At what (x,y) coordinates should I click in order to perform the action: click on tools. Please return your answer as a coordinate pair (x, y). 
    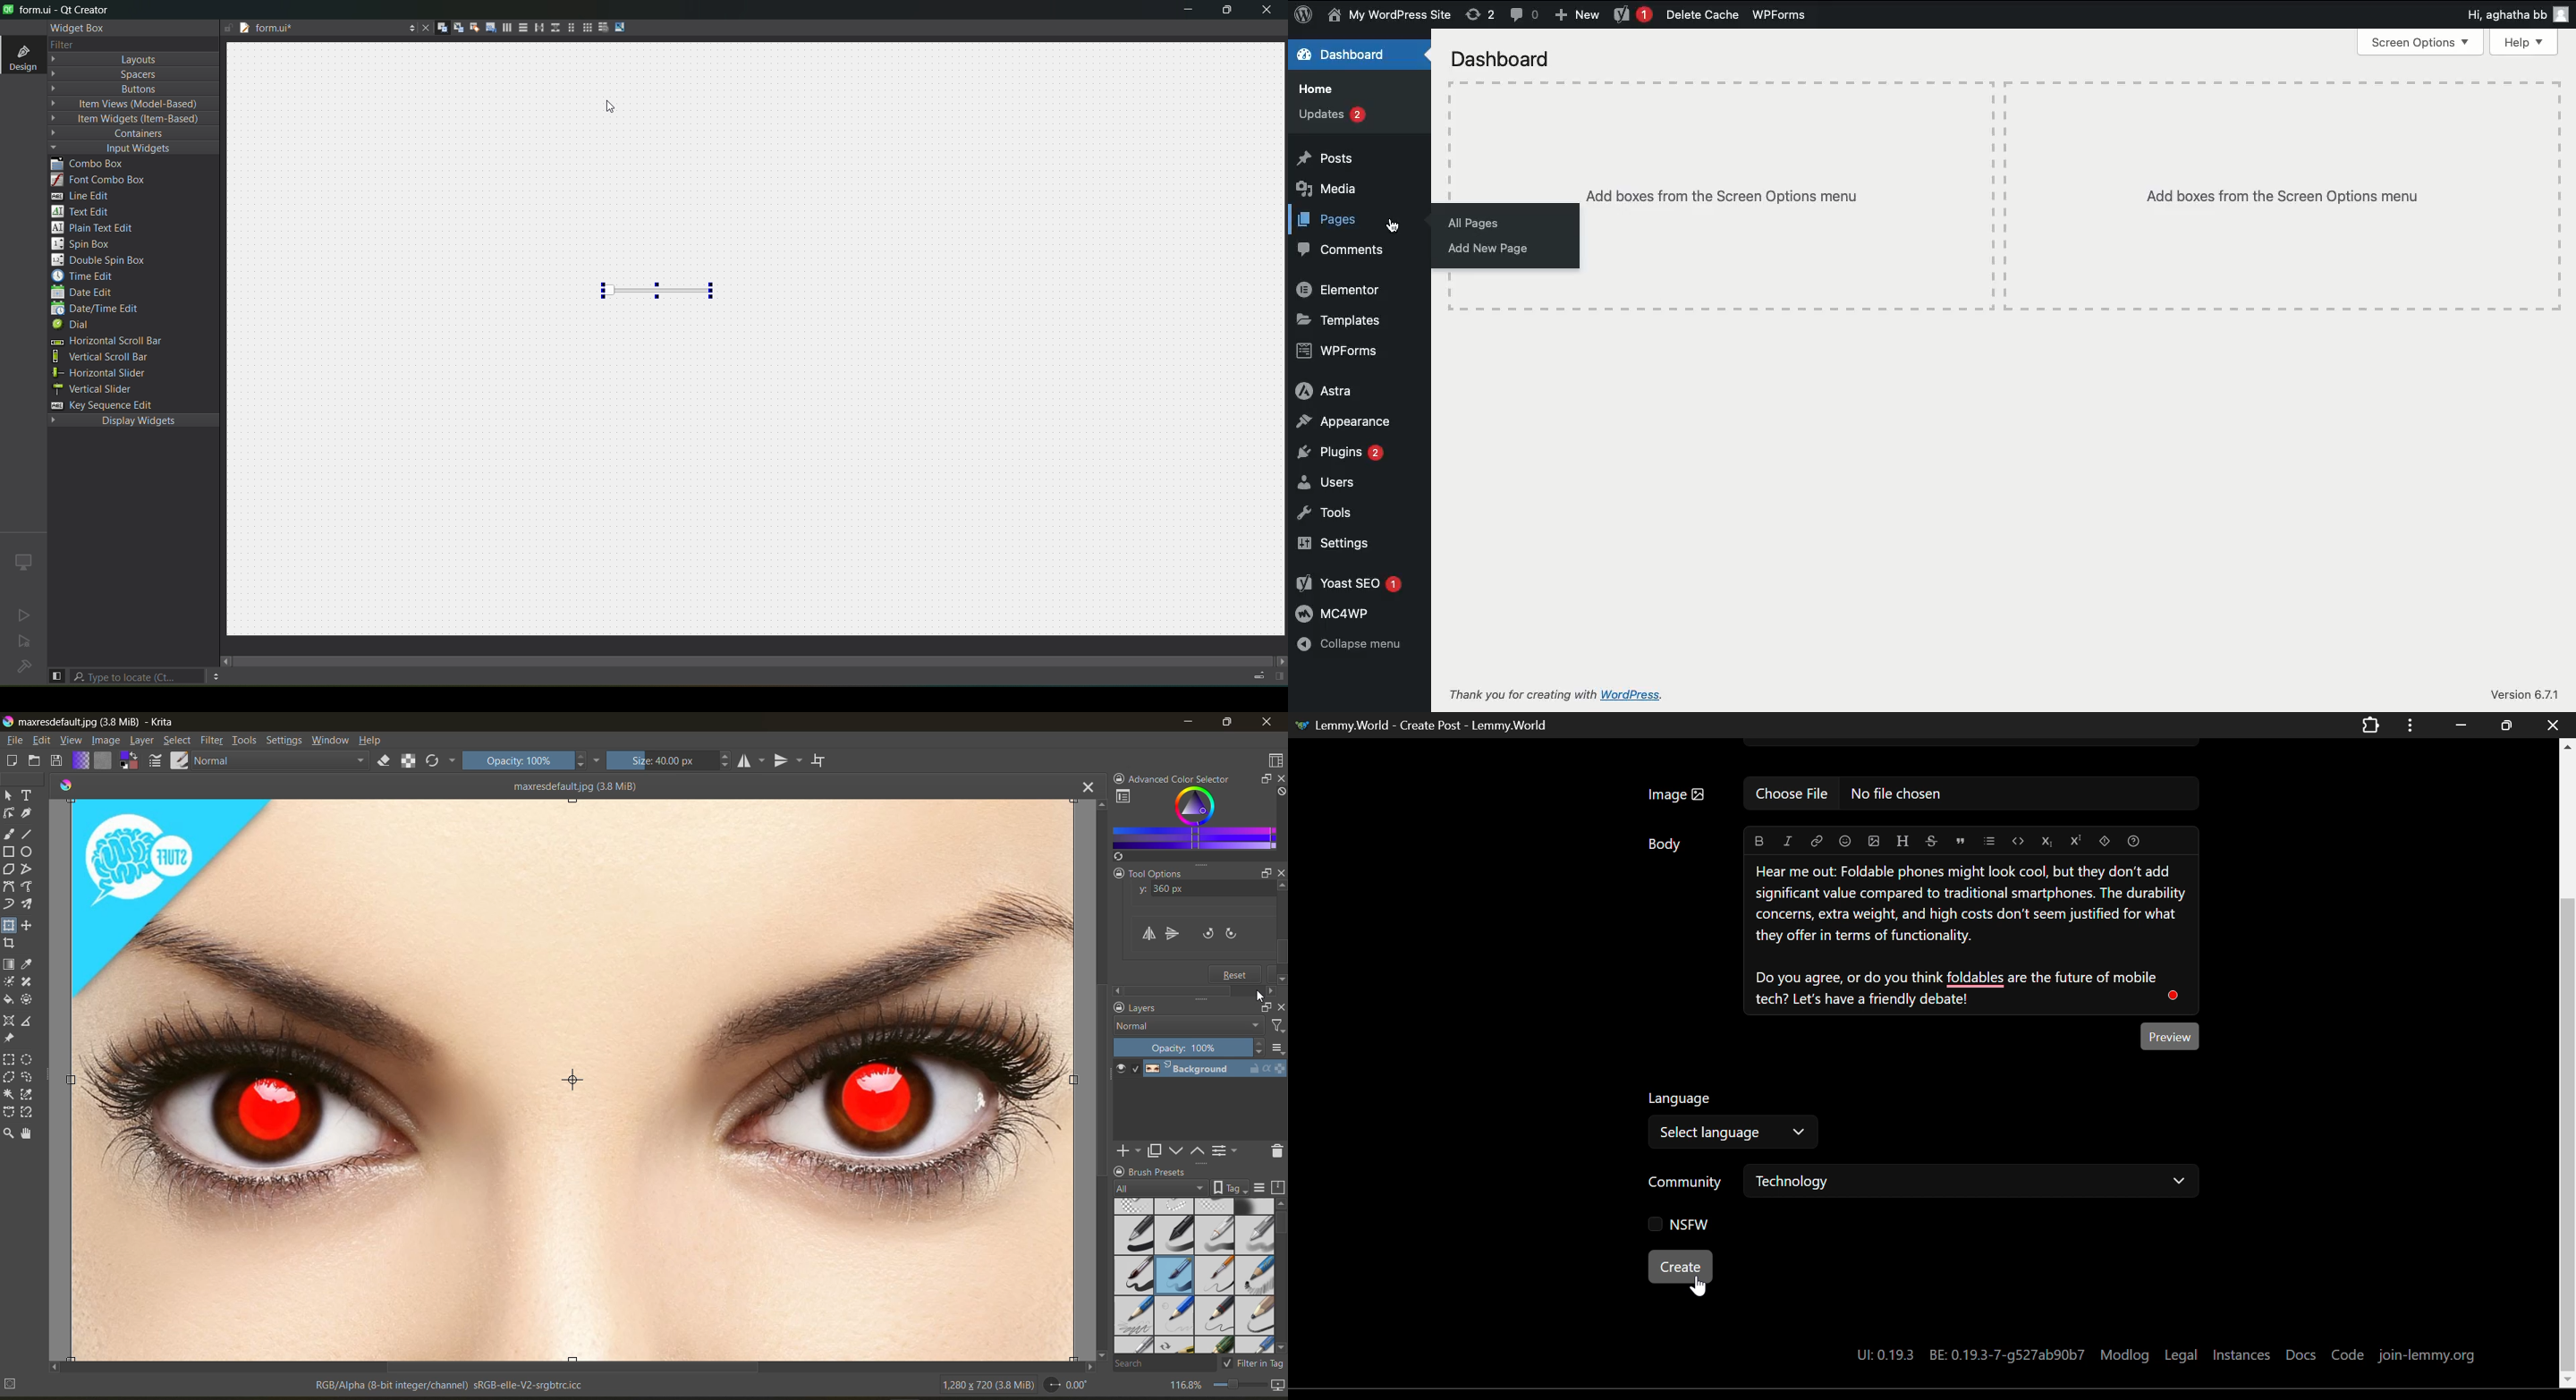
    Looking at the image, I should click on (244, 741).